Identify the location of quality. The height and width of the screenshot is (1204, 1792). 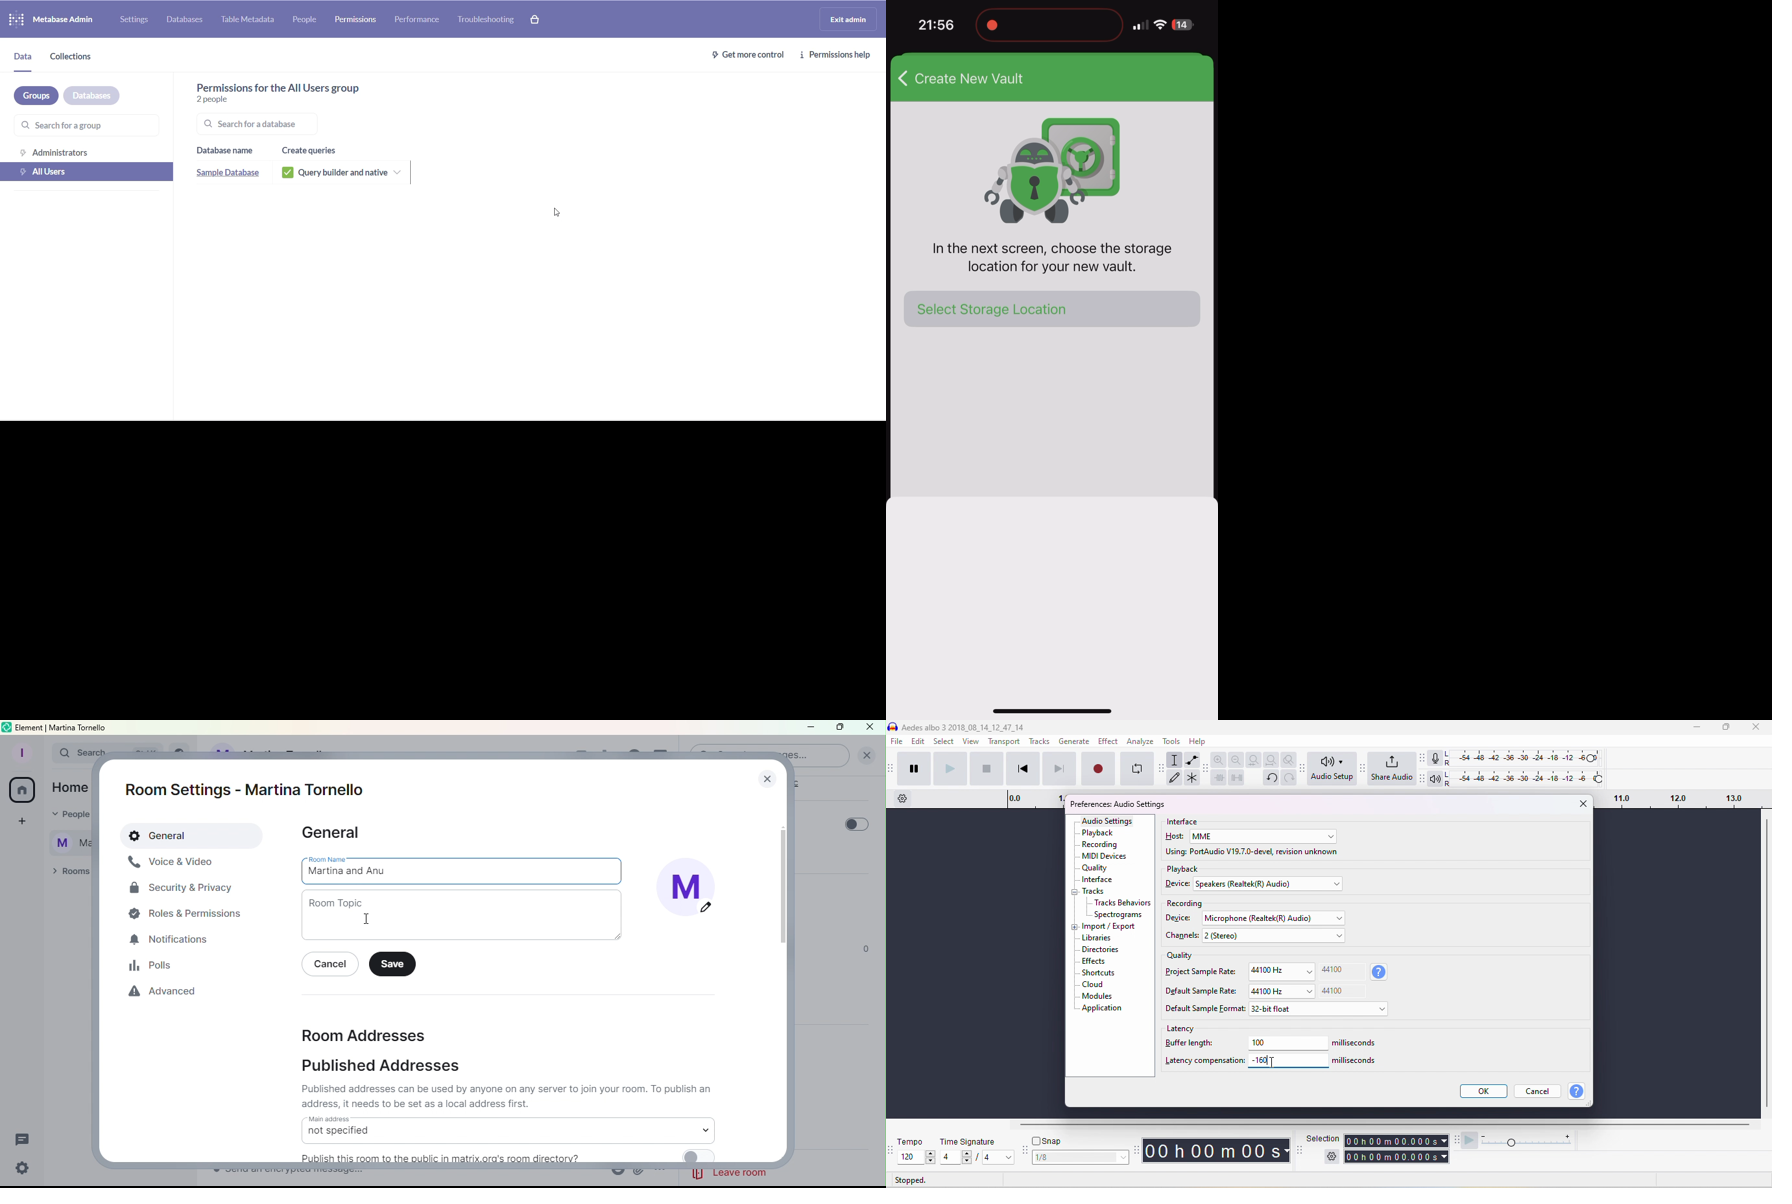
(1179, 957).